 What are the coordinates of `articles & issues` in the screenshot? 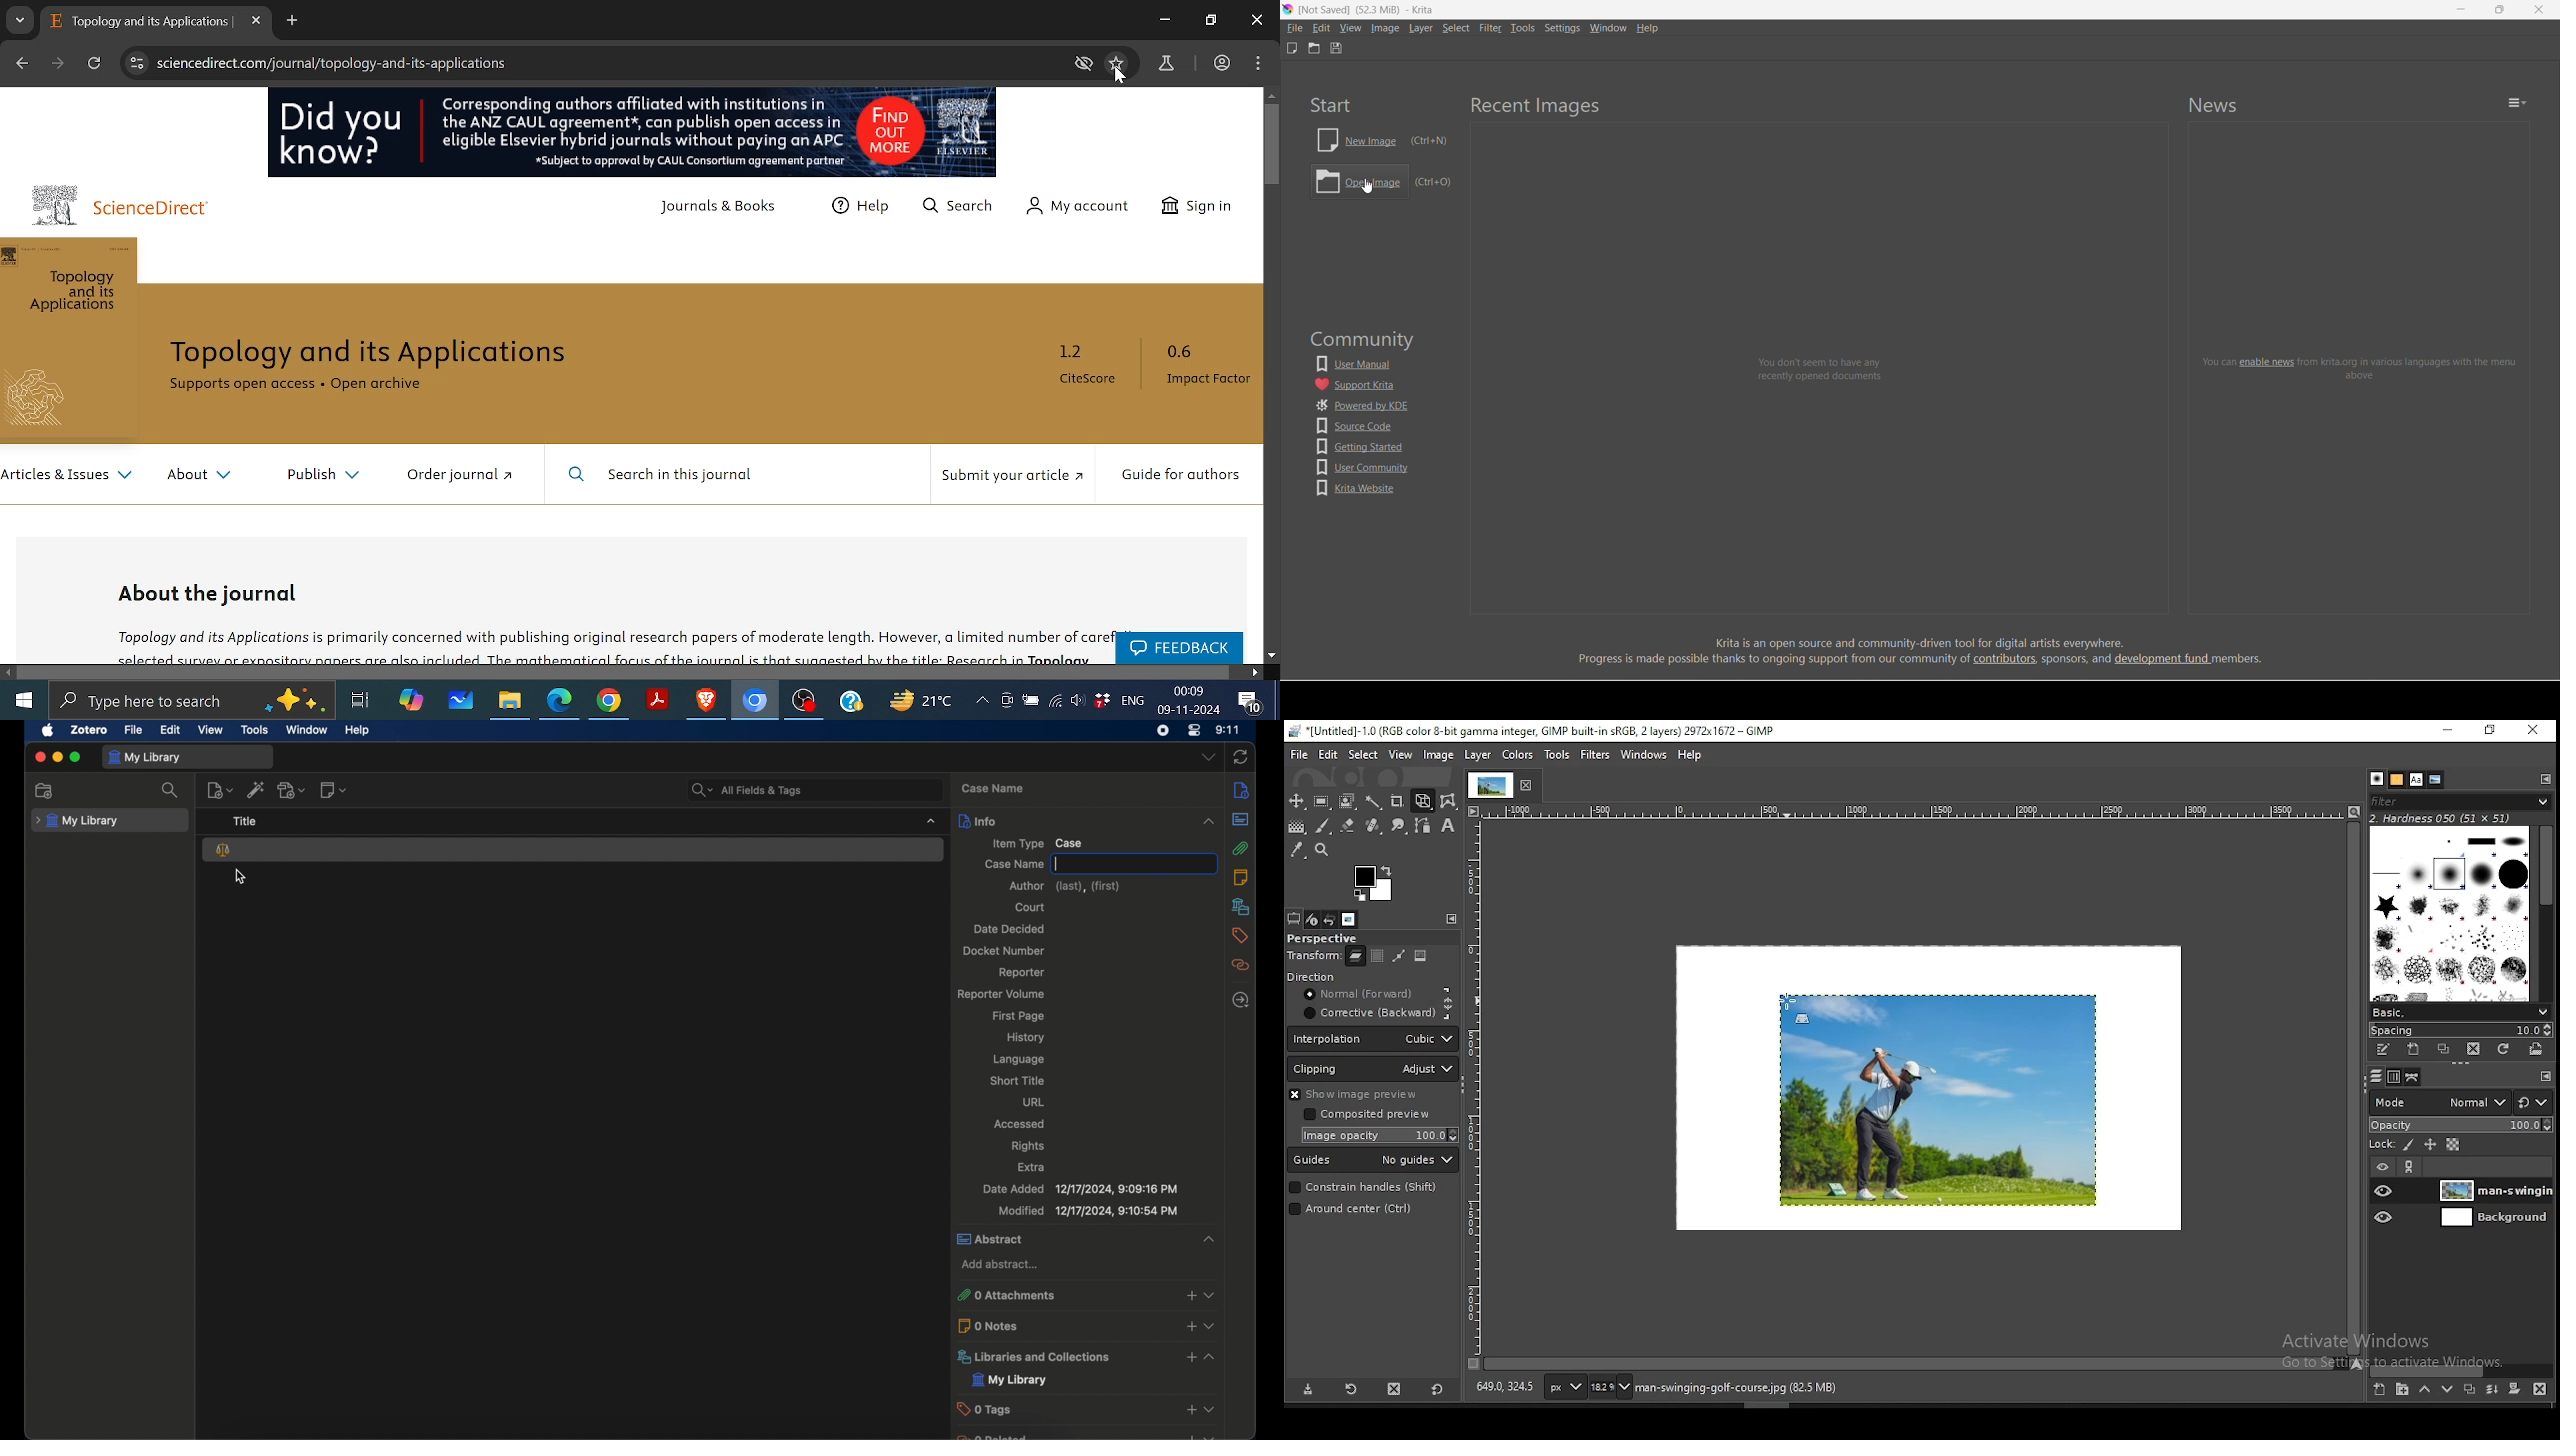 It's located at (67, 479).